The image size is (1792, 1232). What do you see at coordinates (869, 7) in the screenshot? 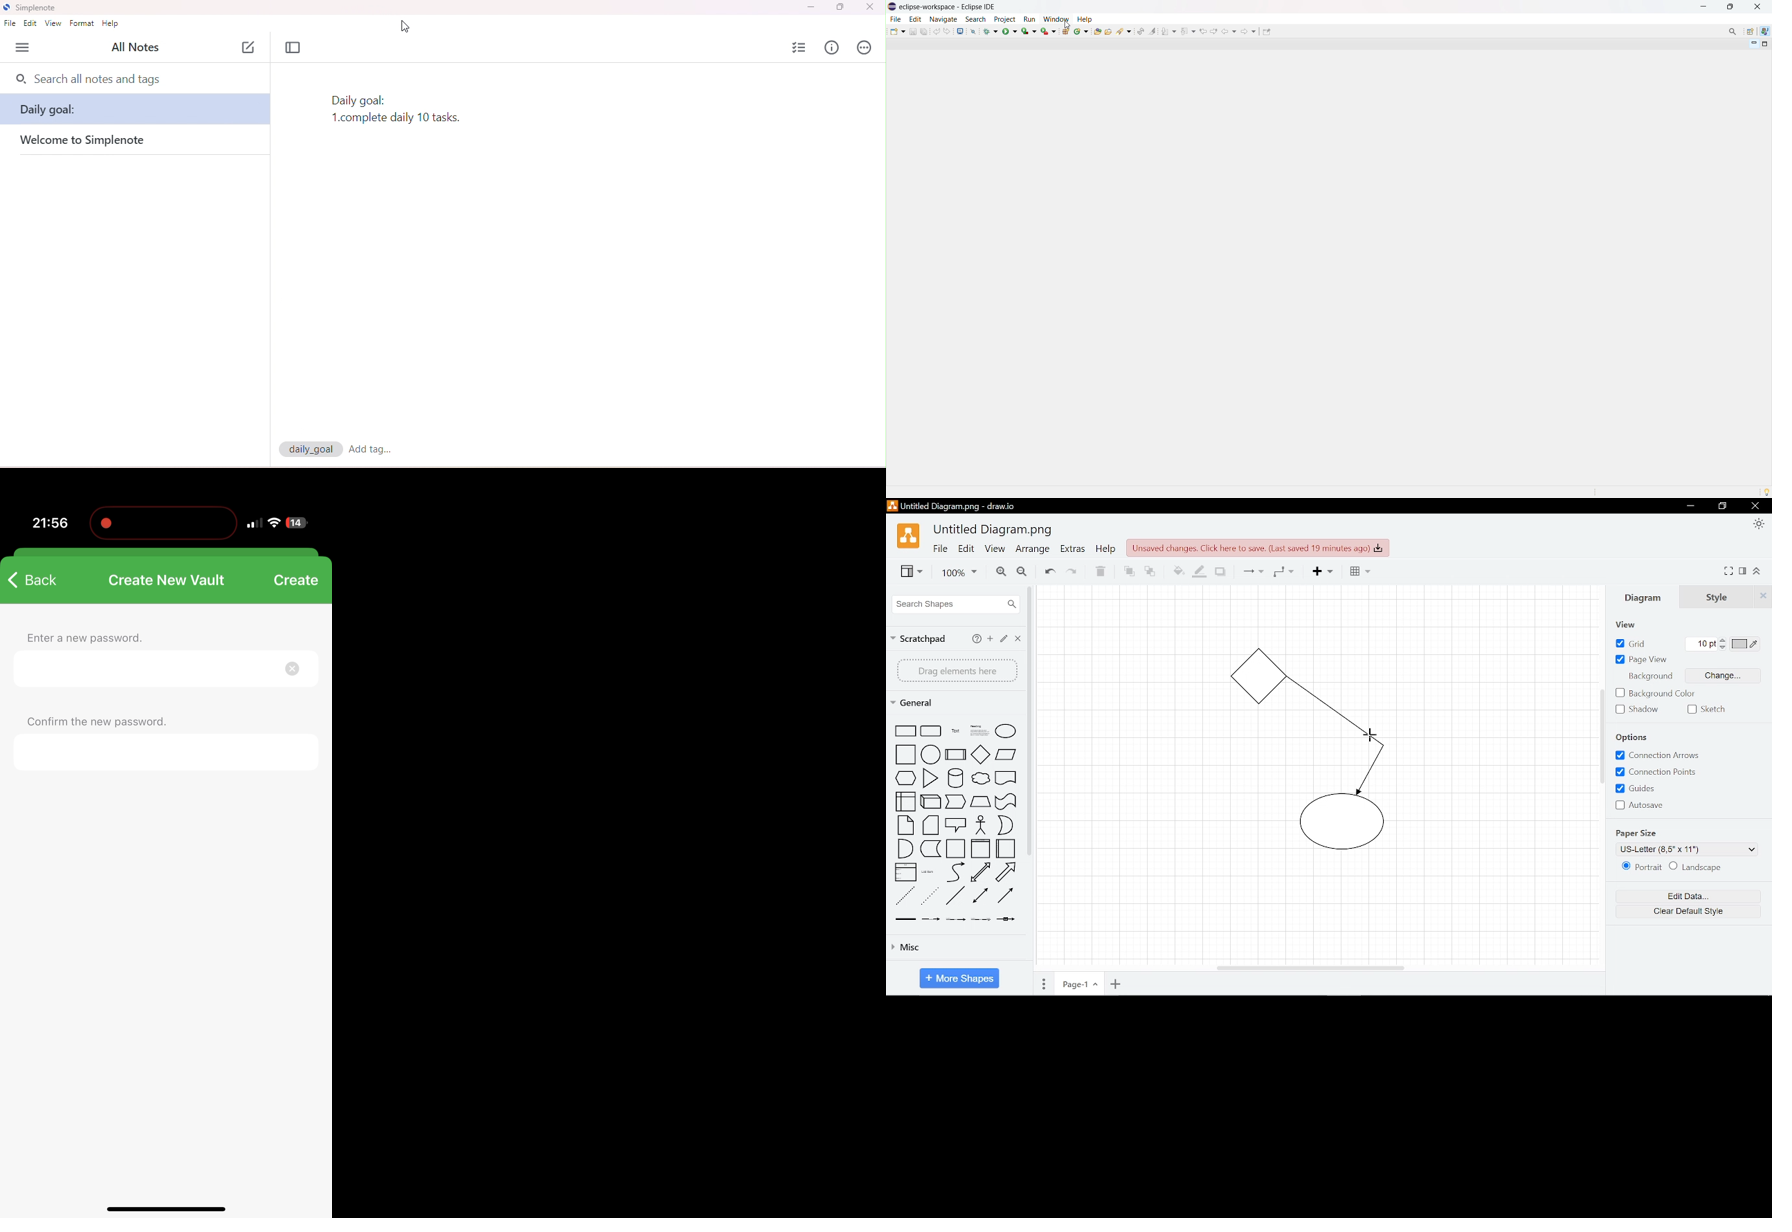
I see `close` at bounding box center [869, 7].